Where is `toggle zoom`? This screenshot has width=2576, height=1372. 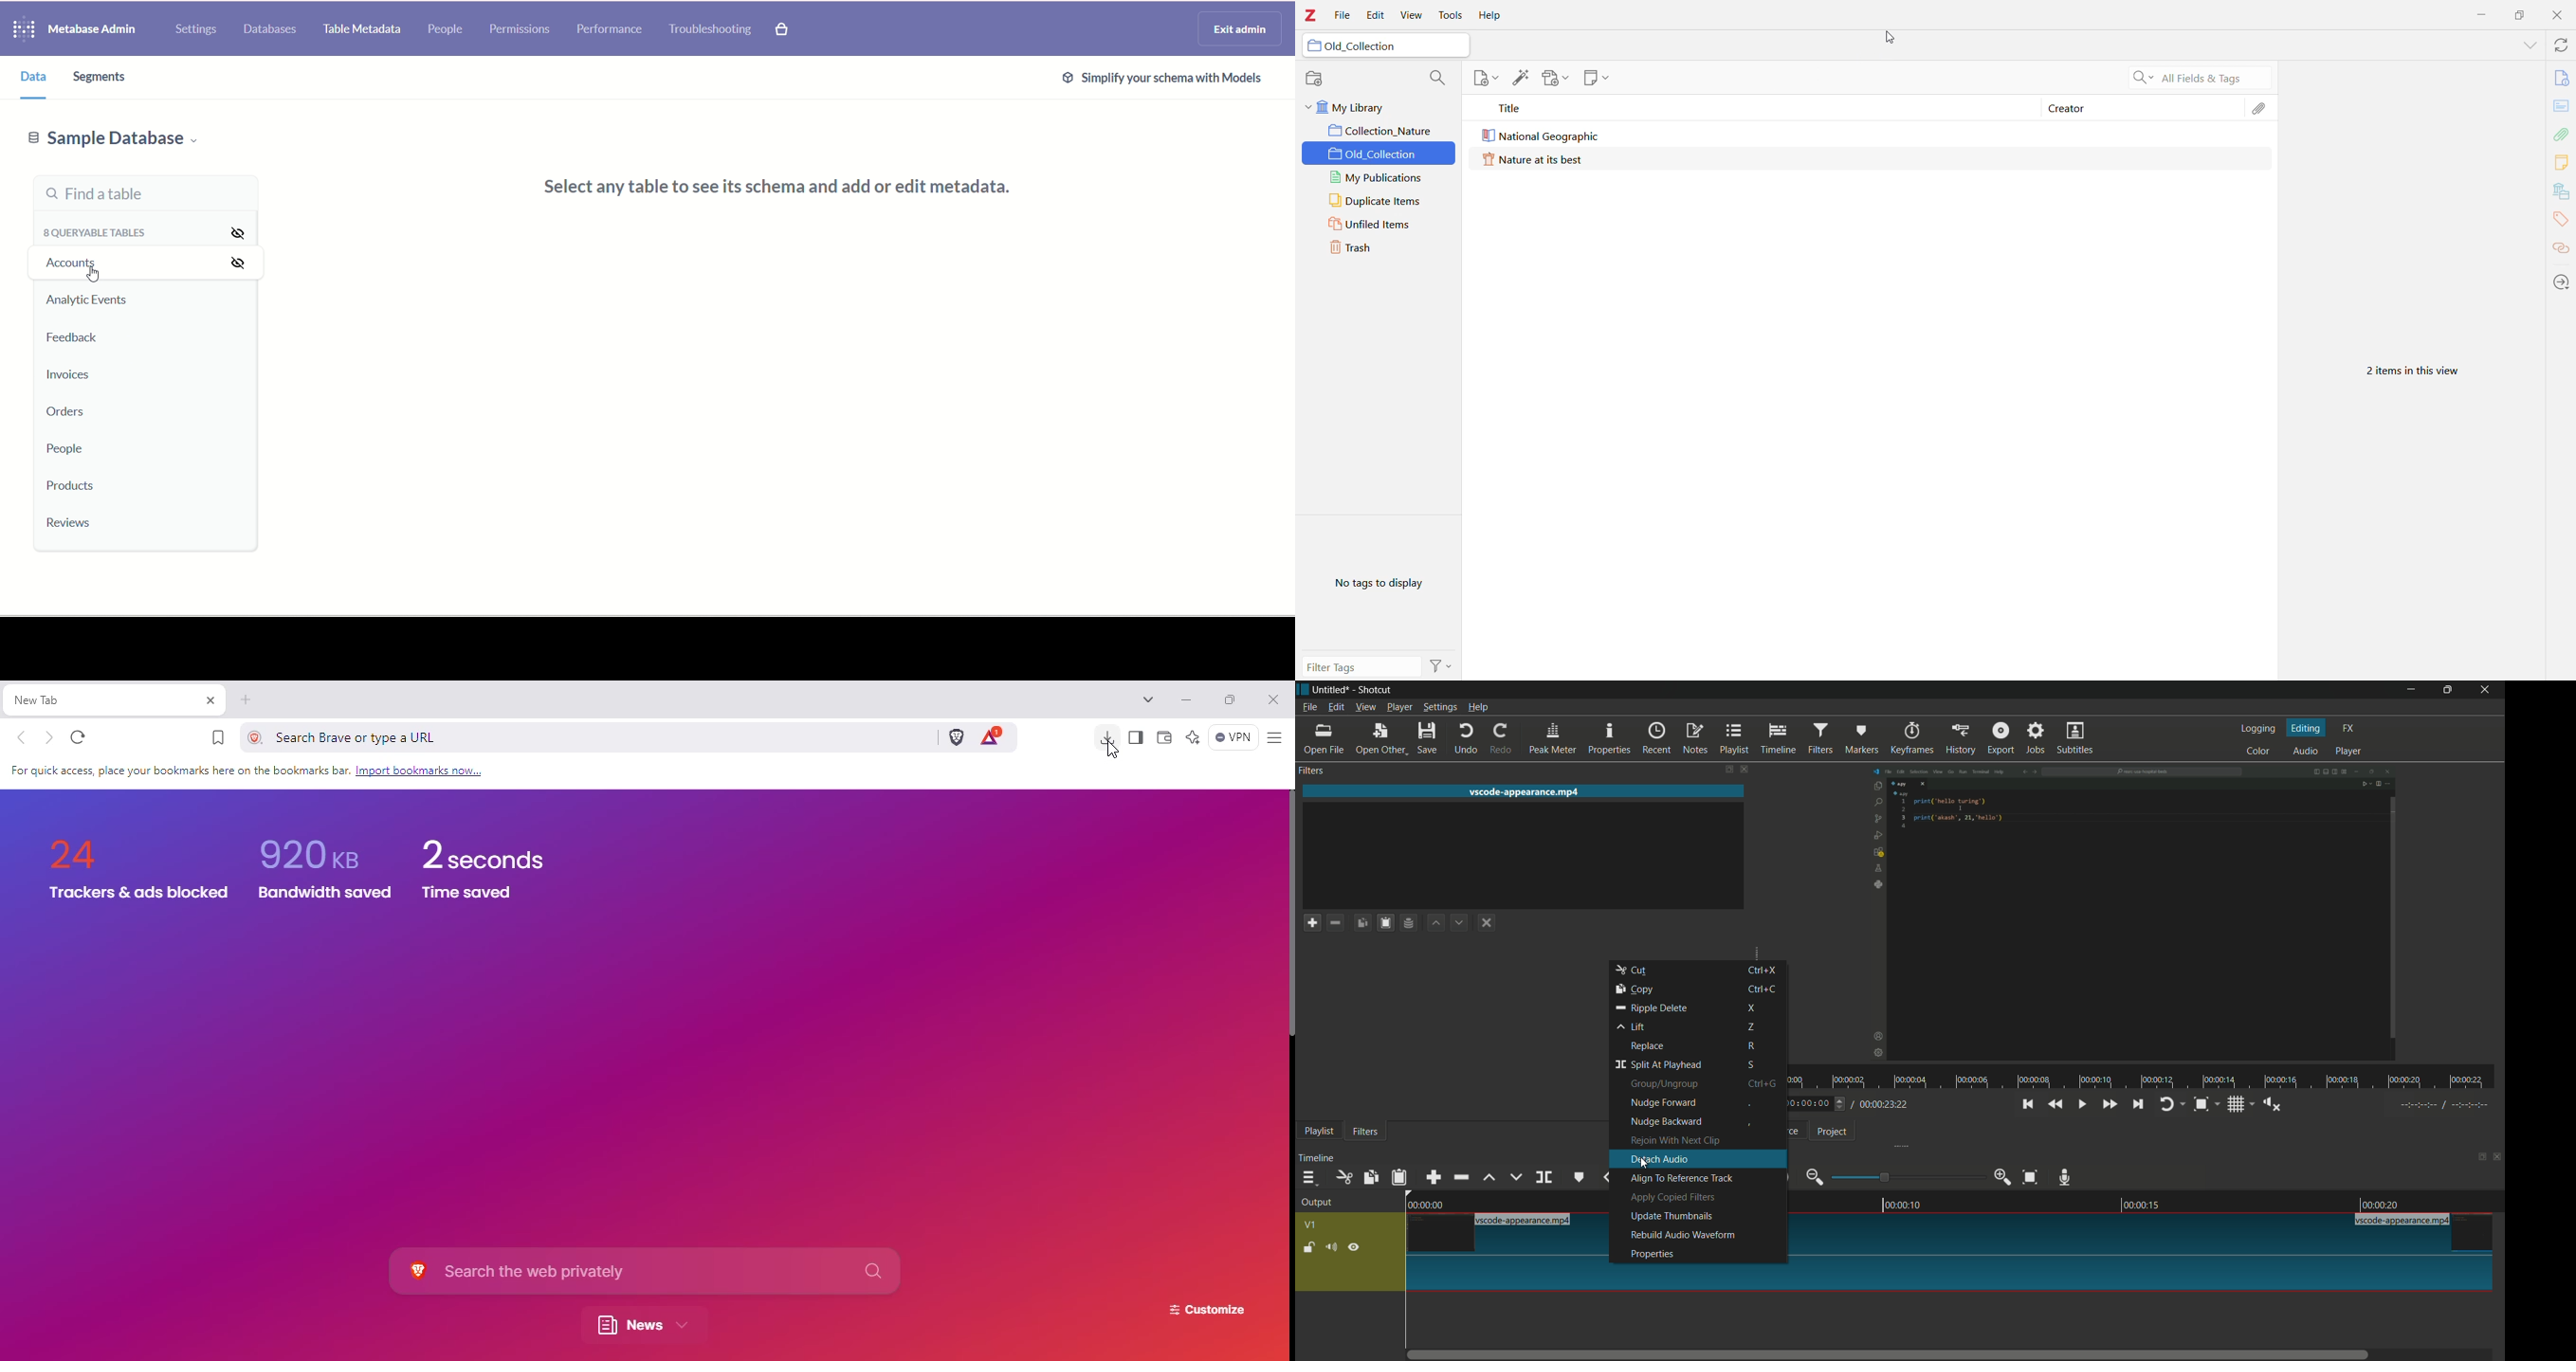
toggle zoom is located at coordinates (2202, 1104).